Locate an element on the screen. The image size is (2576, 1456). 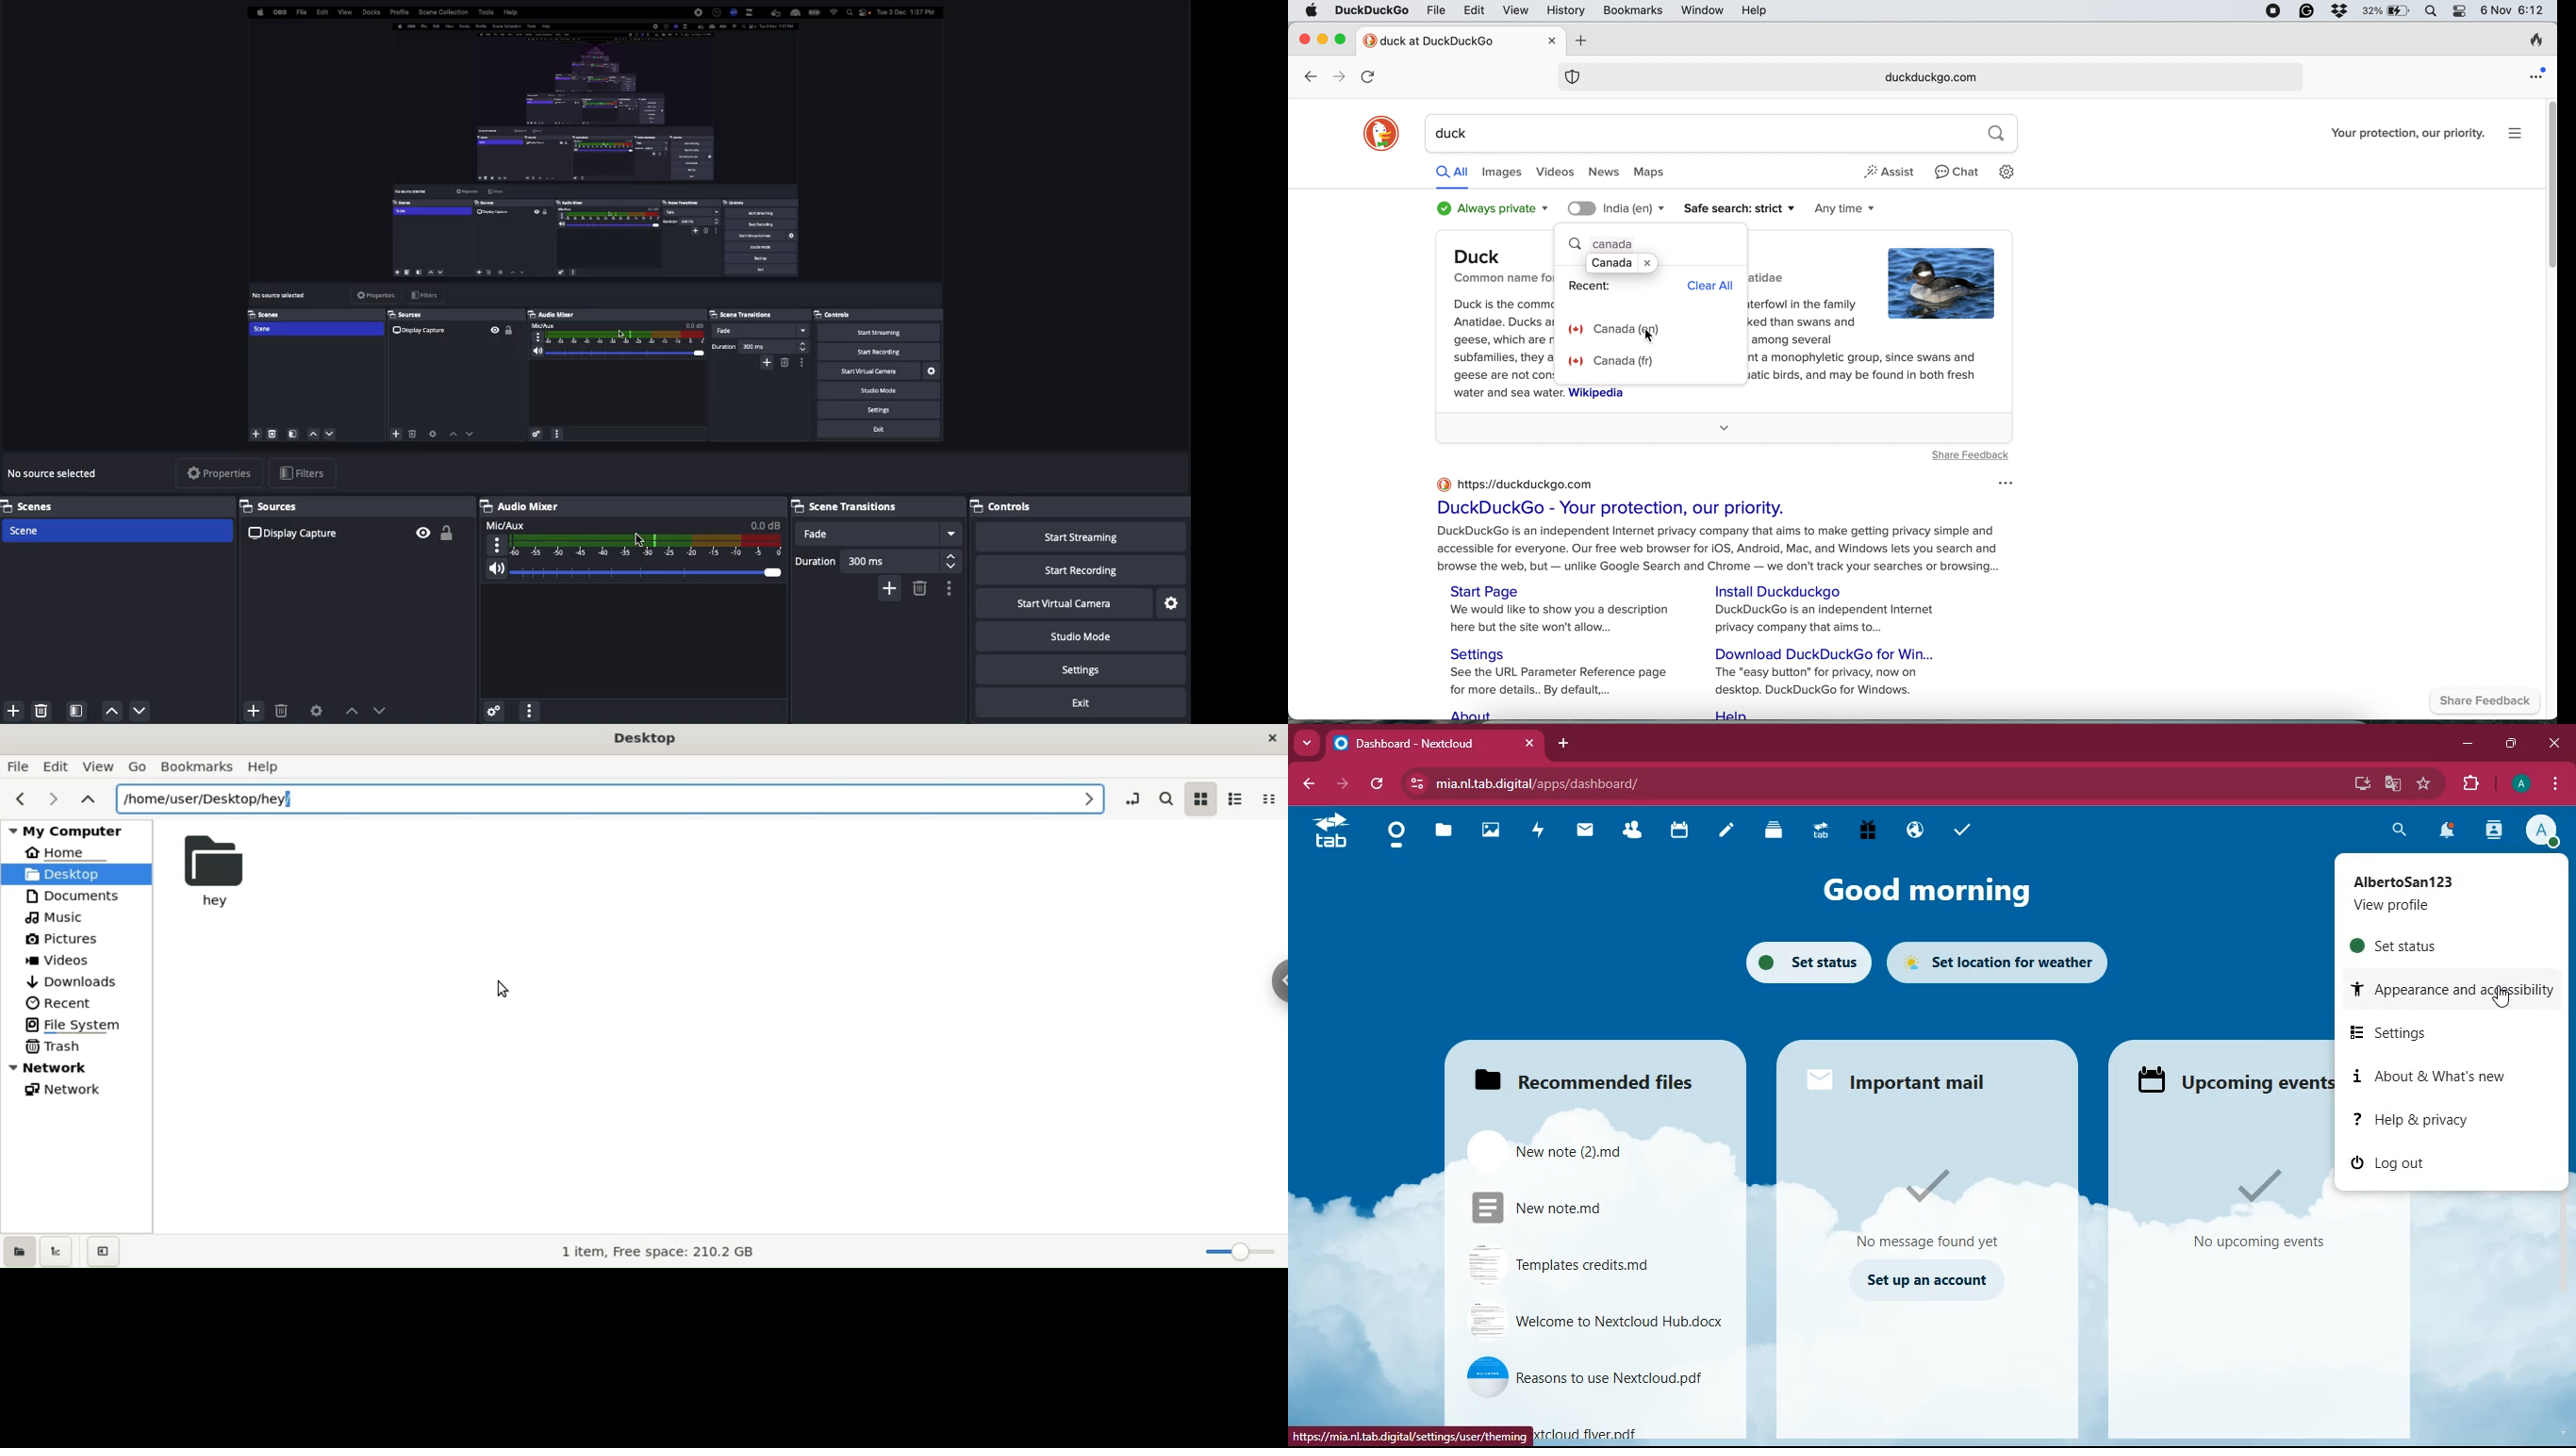
More is located at coordinates (529, 709).